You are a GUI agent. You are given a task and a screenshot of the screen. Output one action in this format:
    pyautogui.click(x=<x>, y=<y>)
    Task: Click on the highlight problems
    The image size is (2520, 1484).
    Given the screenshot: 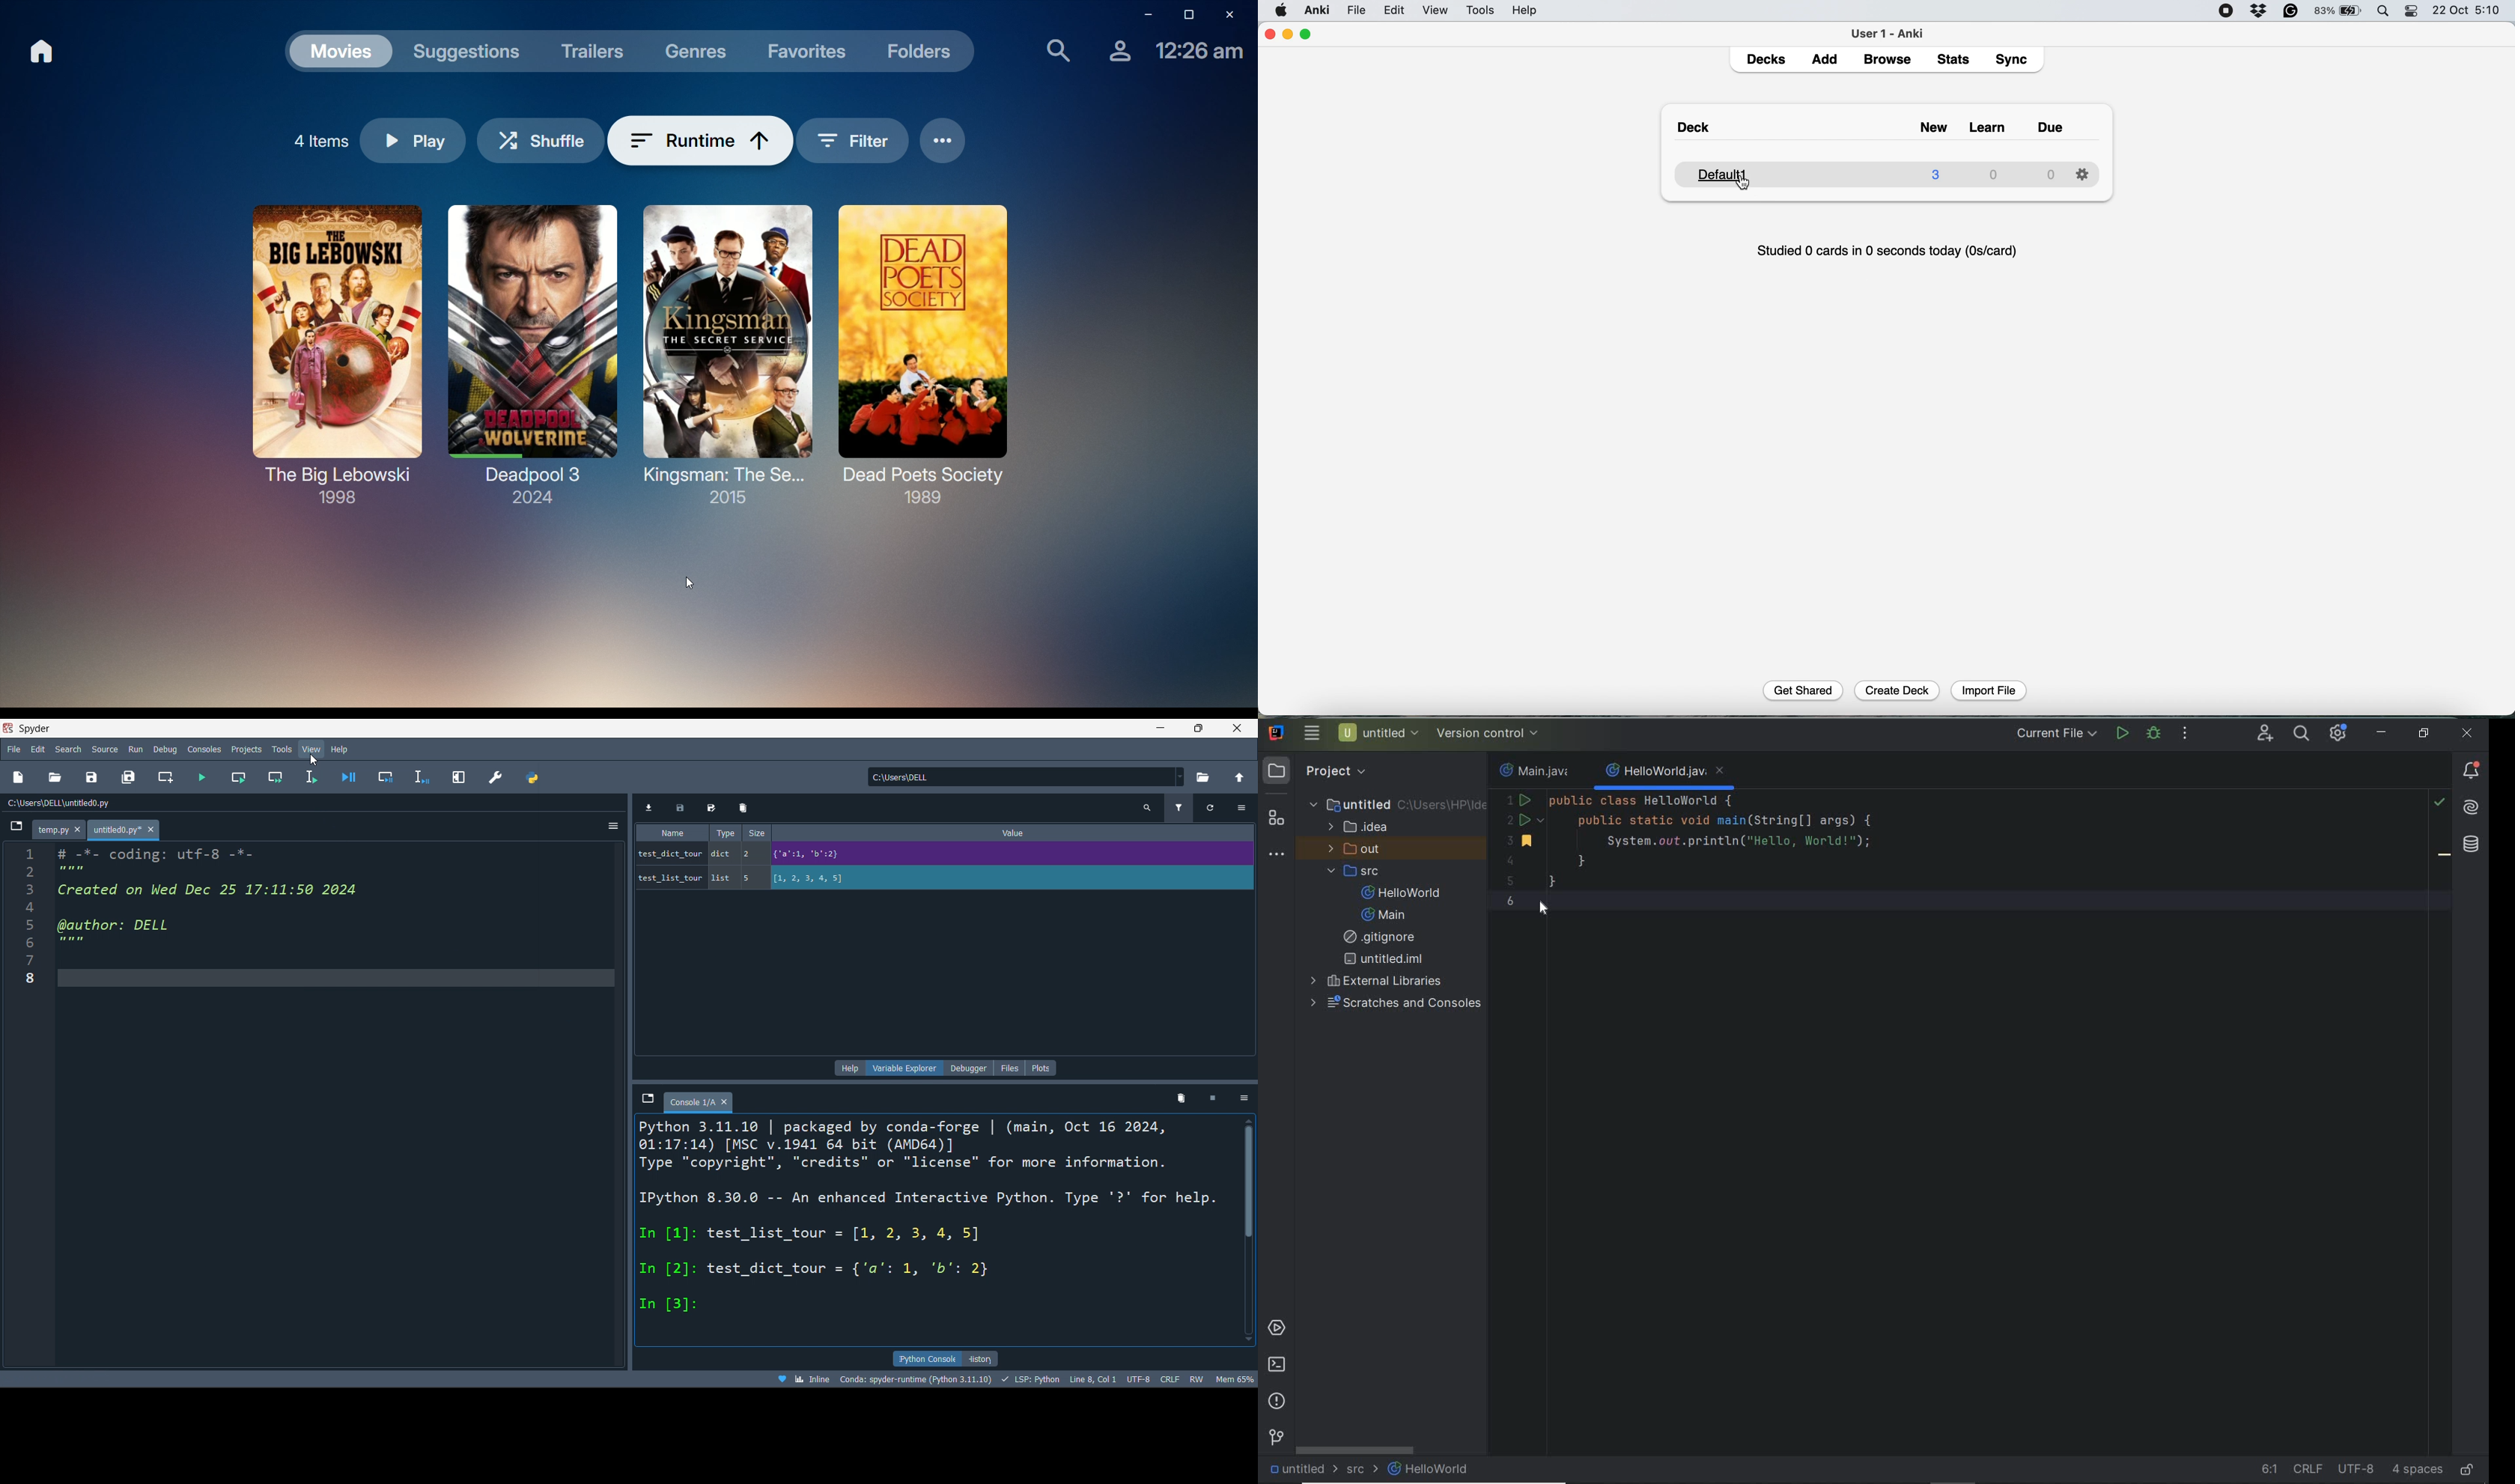 What is the action you would take?
    pyautogui.click(x=2439, y=802)
    